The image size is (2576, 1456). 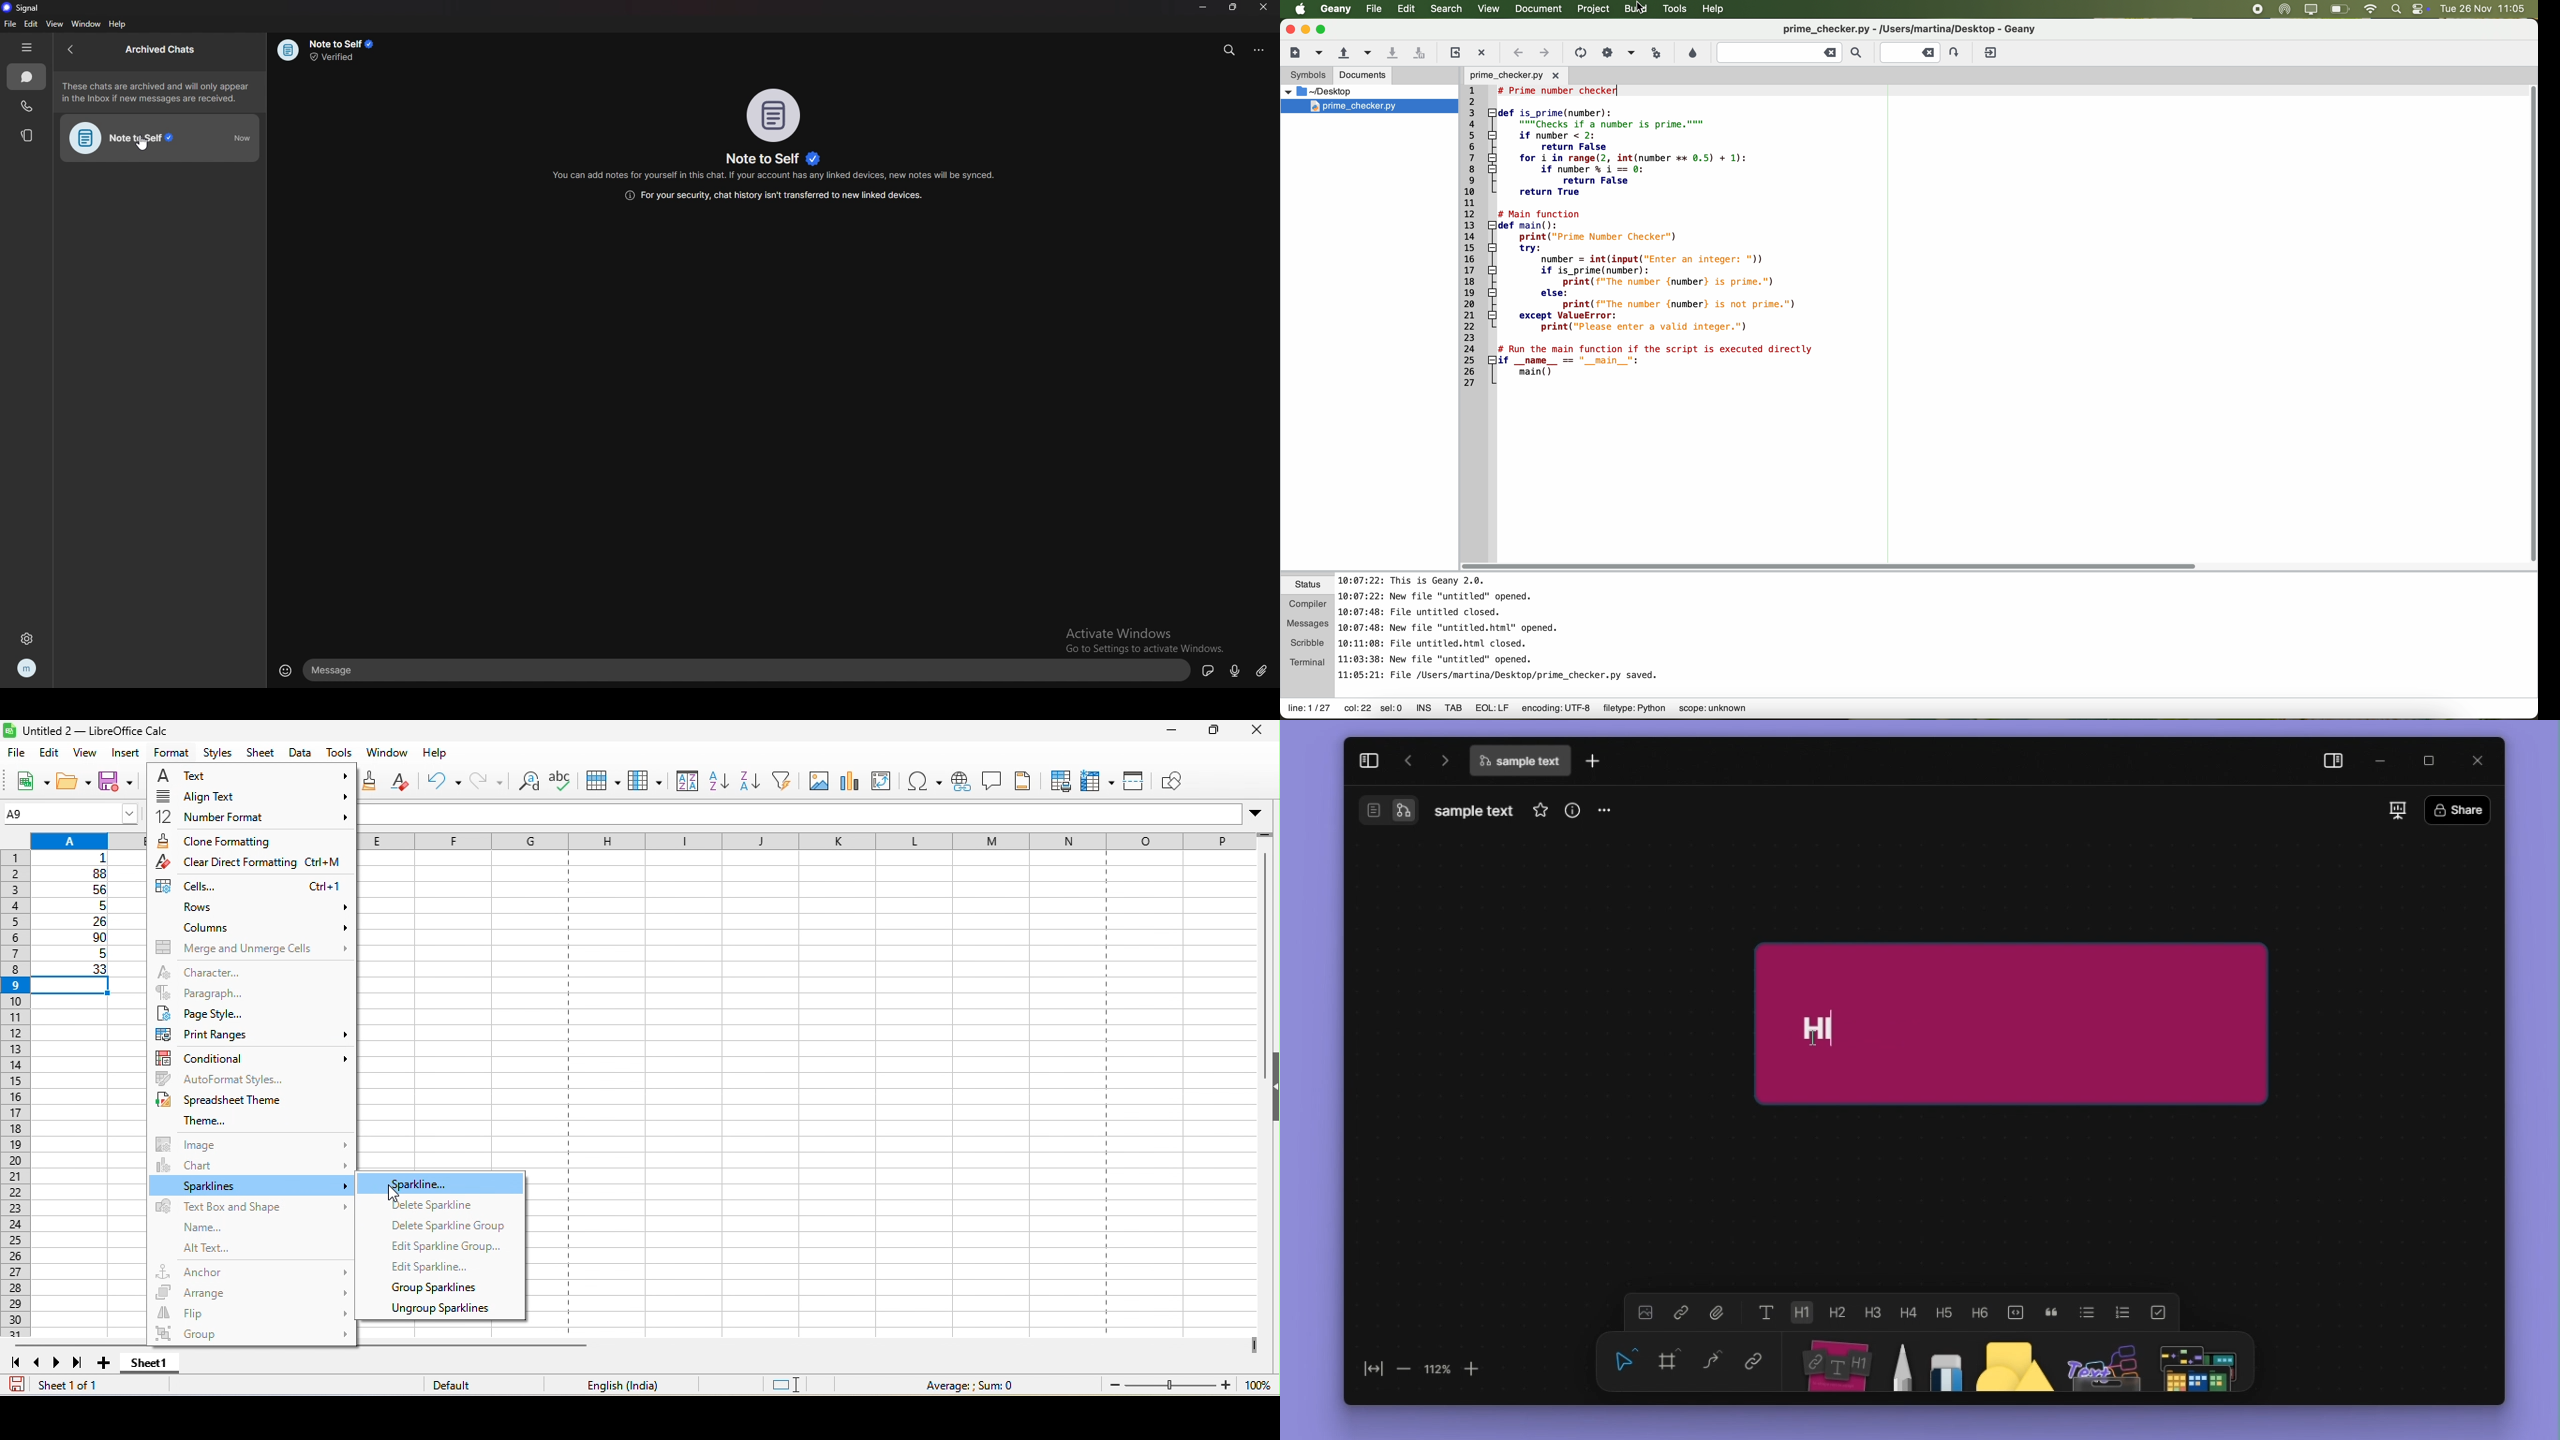 What do you see at coordinates (1540, 810) in the screenshot?
I see `favourite` at bounding box center [1540, 810].